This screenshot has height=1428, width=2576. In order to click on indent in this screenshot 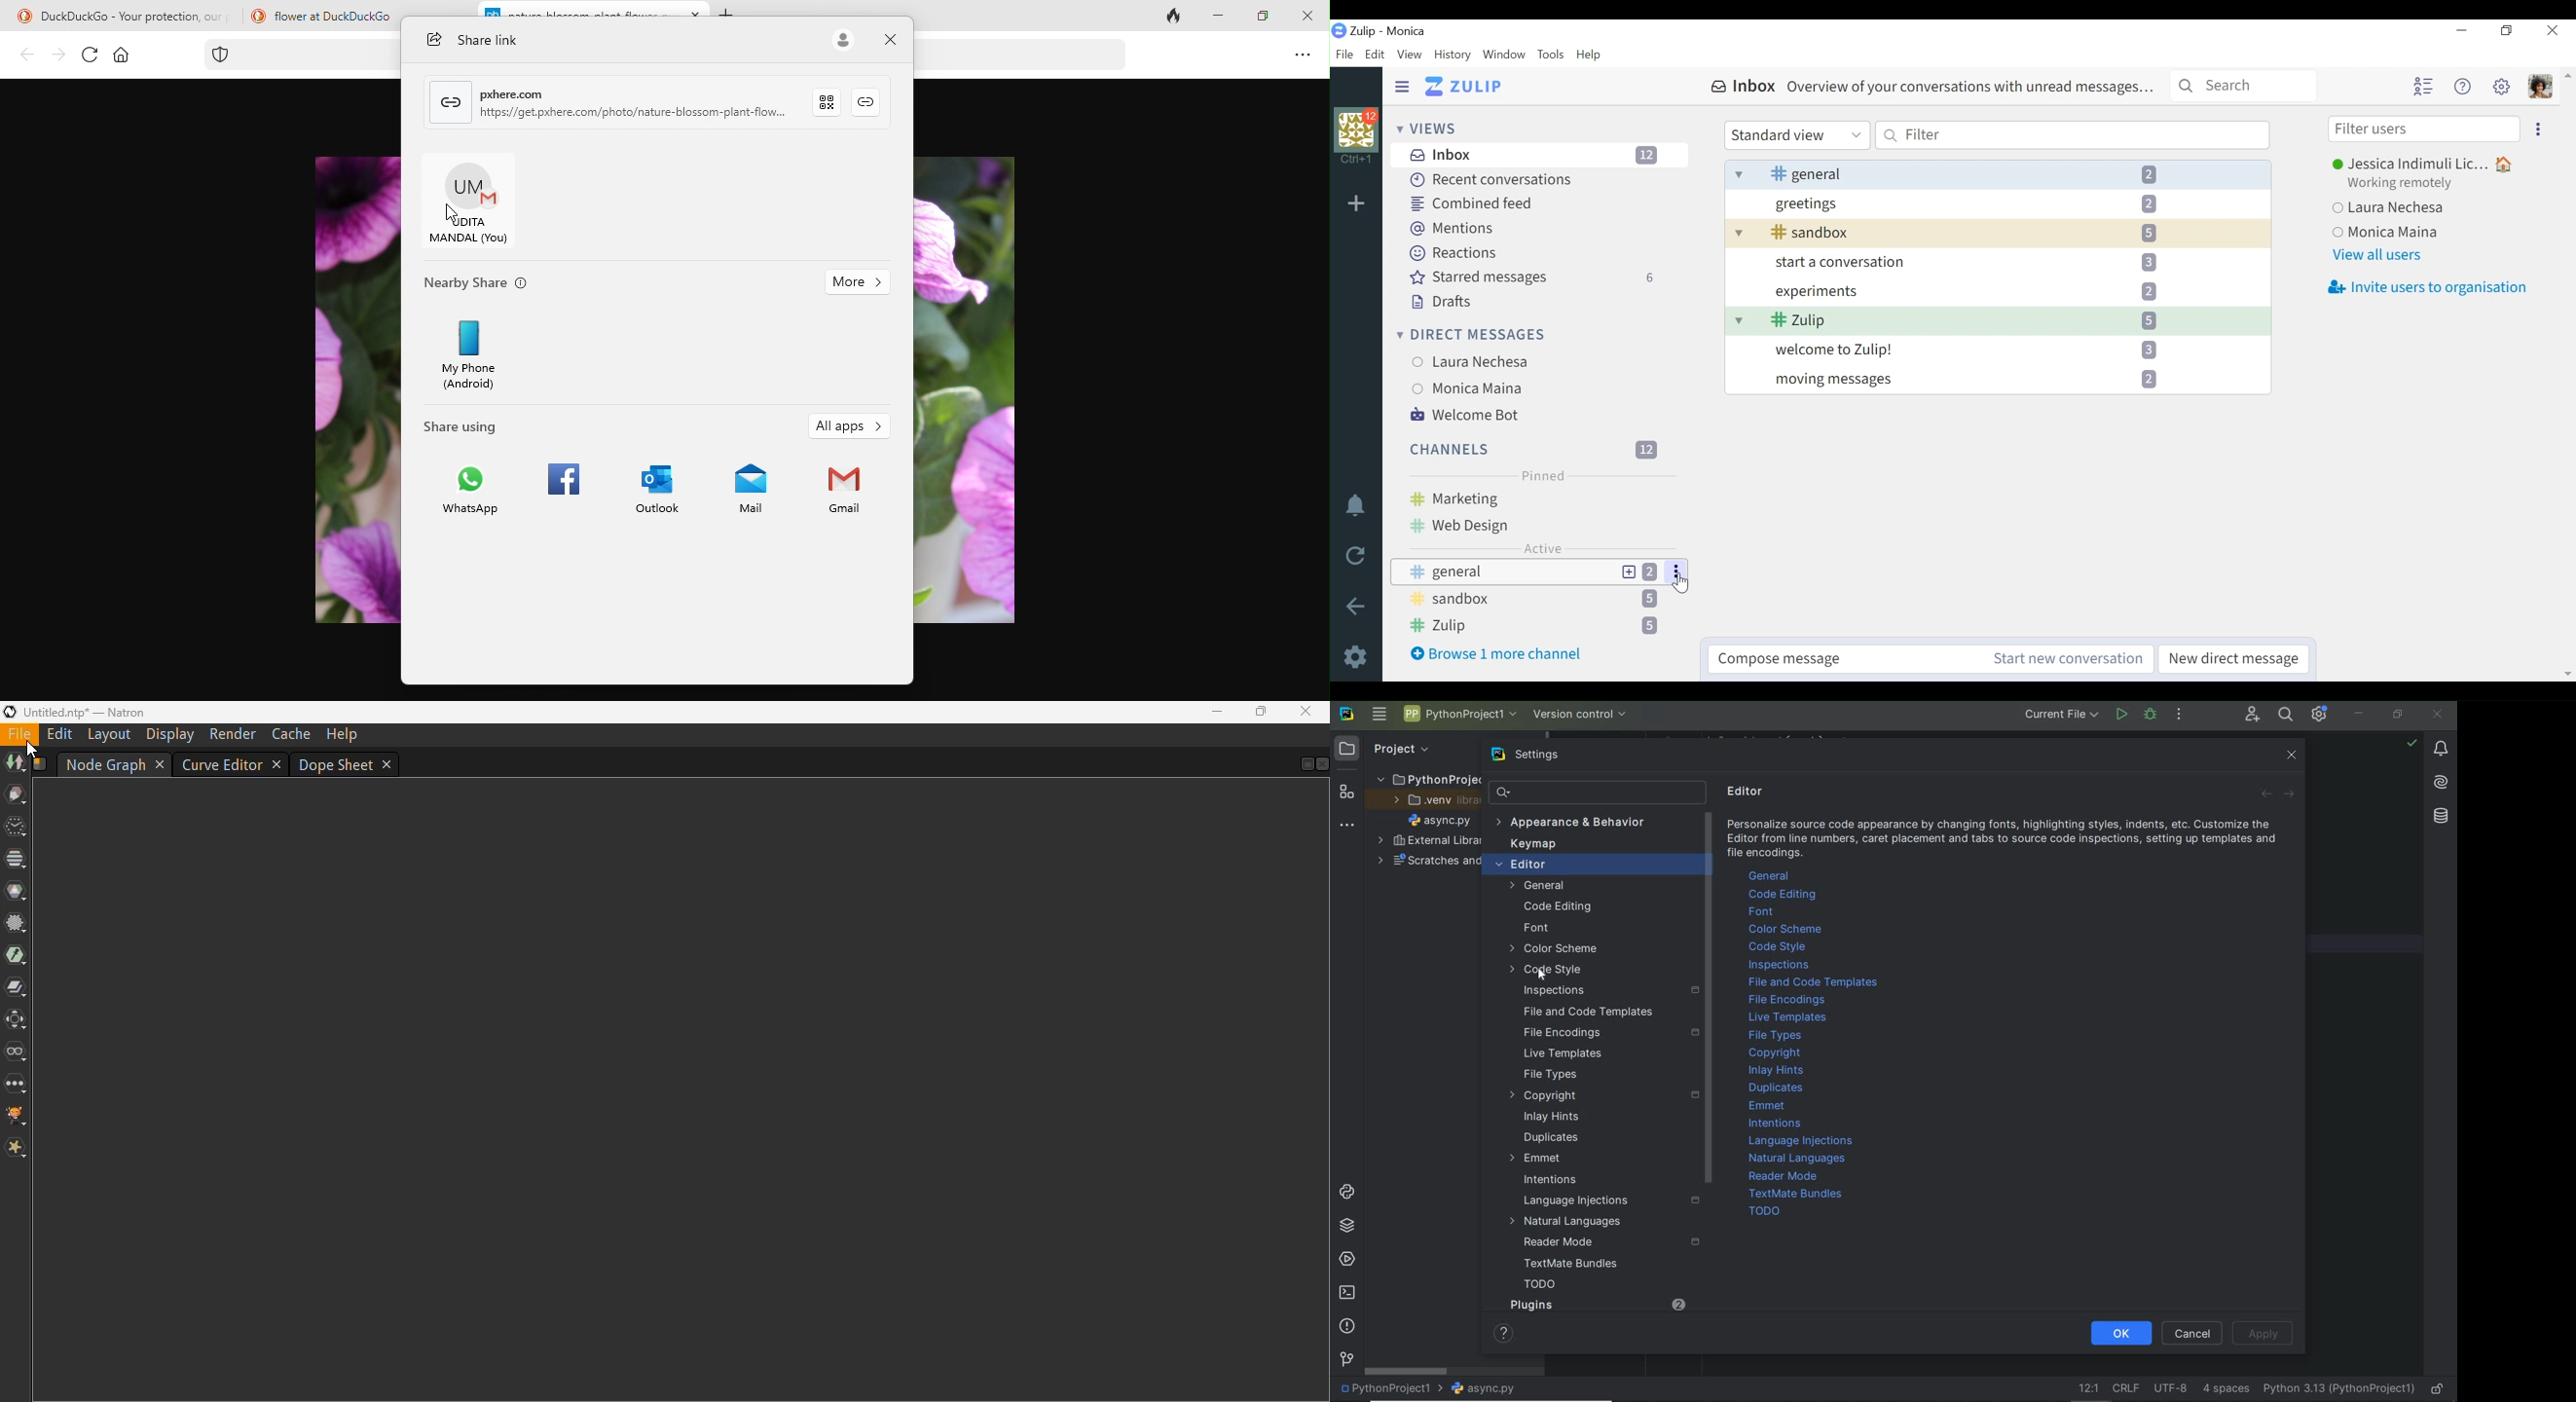, I will do `click(2225, 1389)`.